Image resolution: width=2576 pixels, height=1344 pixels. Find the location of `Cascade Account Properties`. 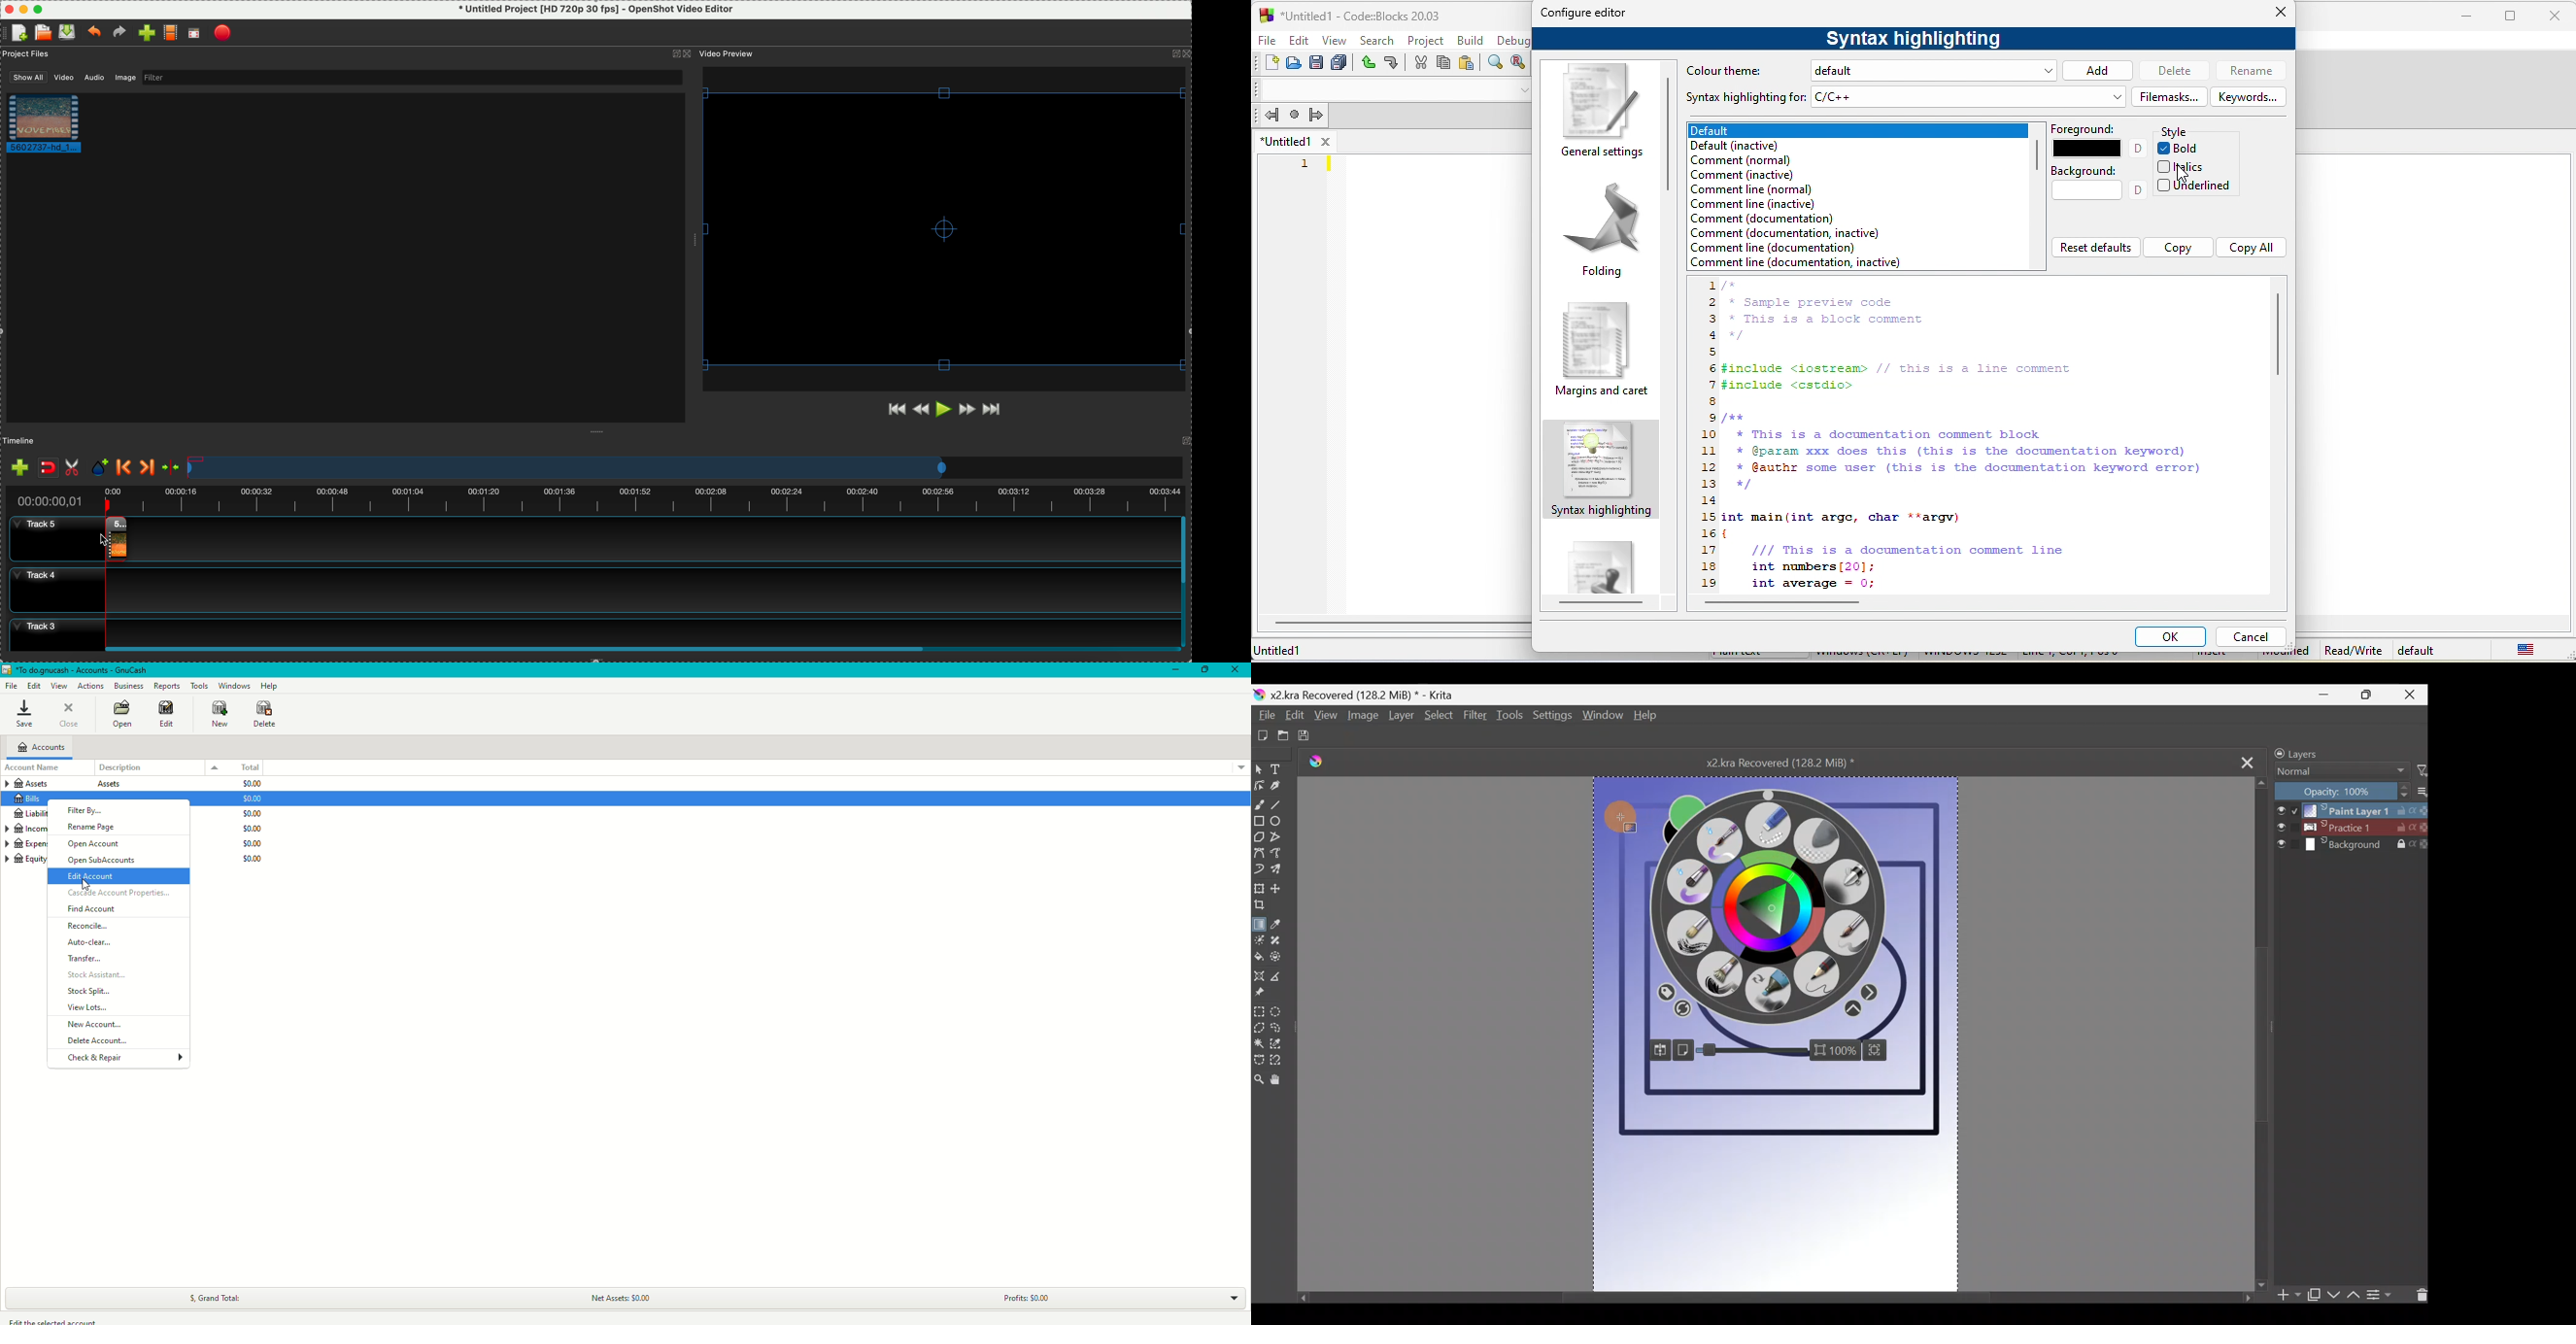

Cascade Account Properties is located at coordinates (119, 895).